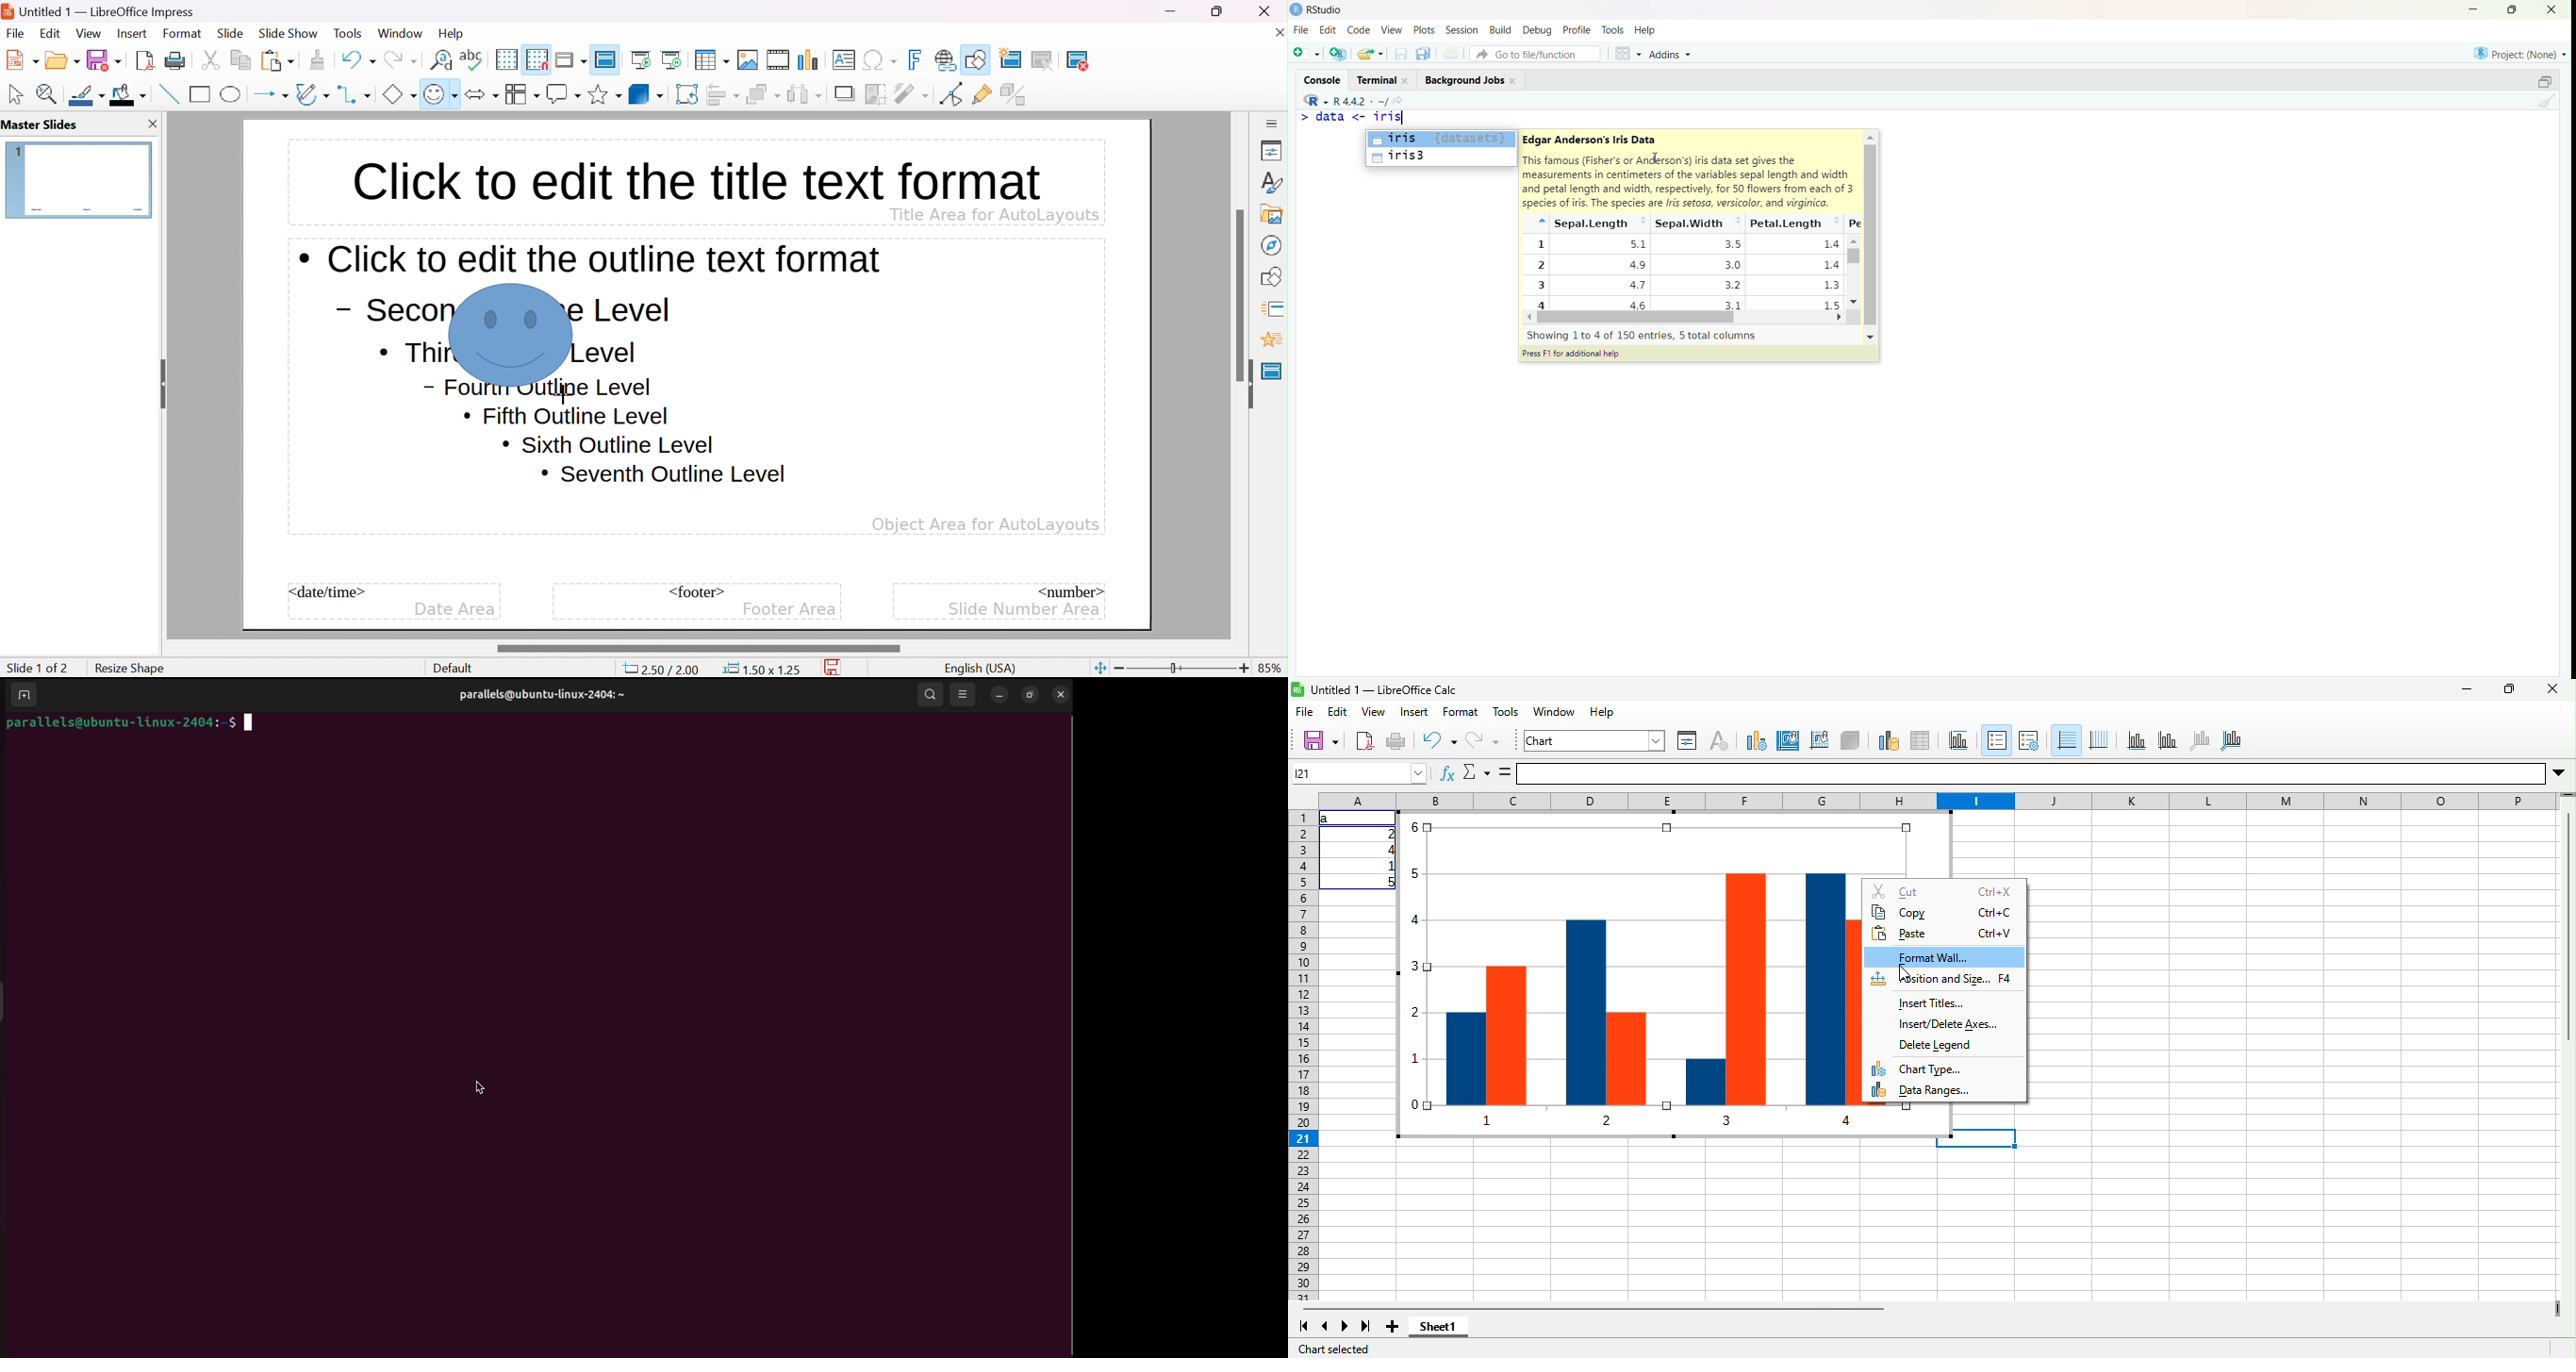 The image size is (2576, 1372). I want to click on rotate, so click(688, 94).